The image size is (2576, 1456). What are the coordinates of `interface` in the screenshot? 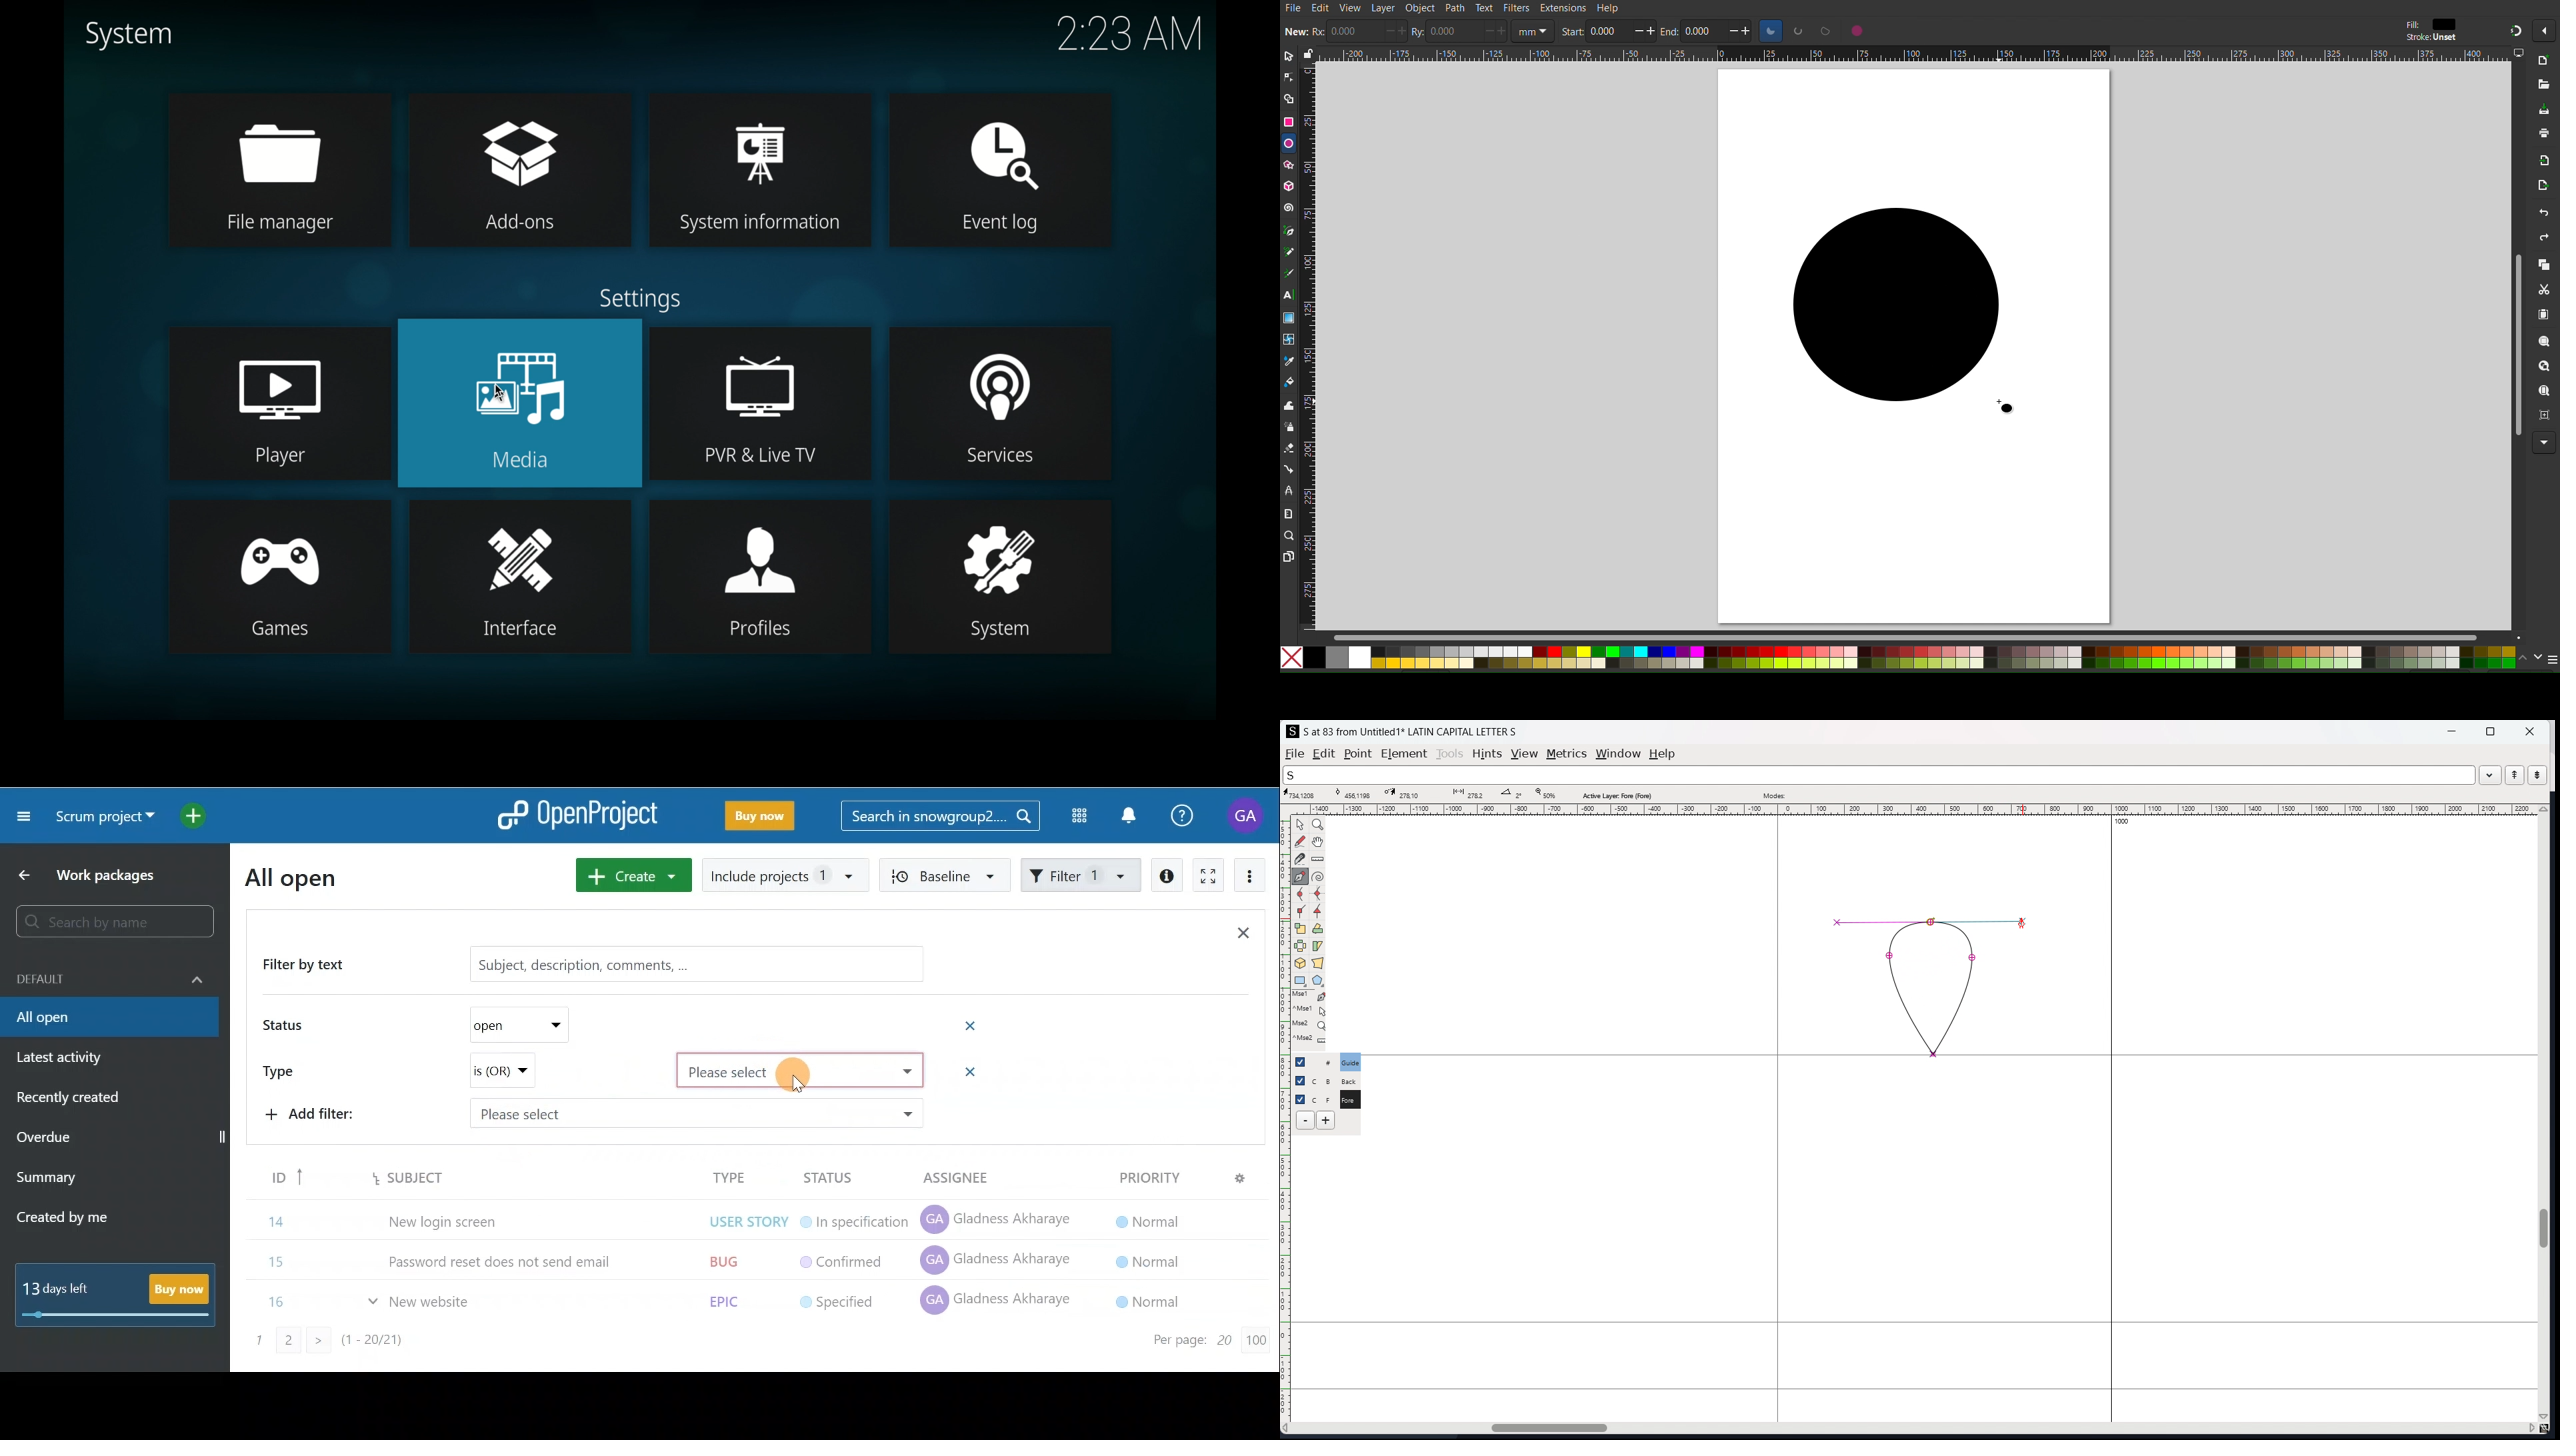 It's located at (523, 551).